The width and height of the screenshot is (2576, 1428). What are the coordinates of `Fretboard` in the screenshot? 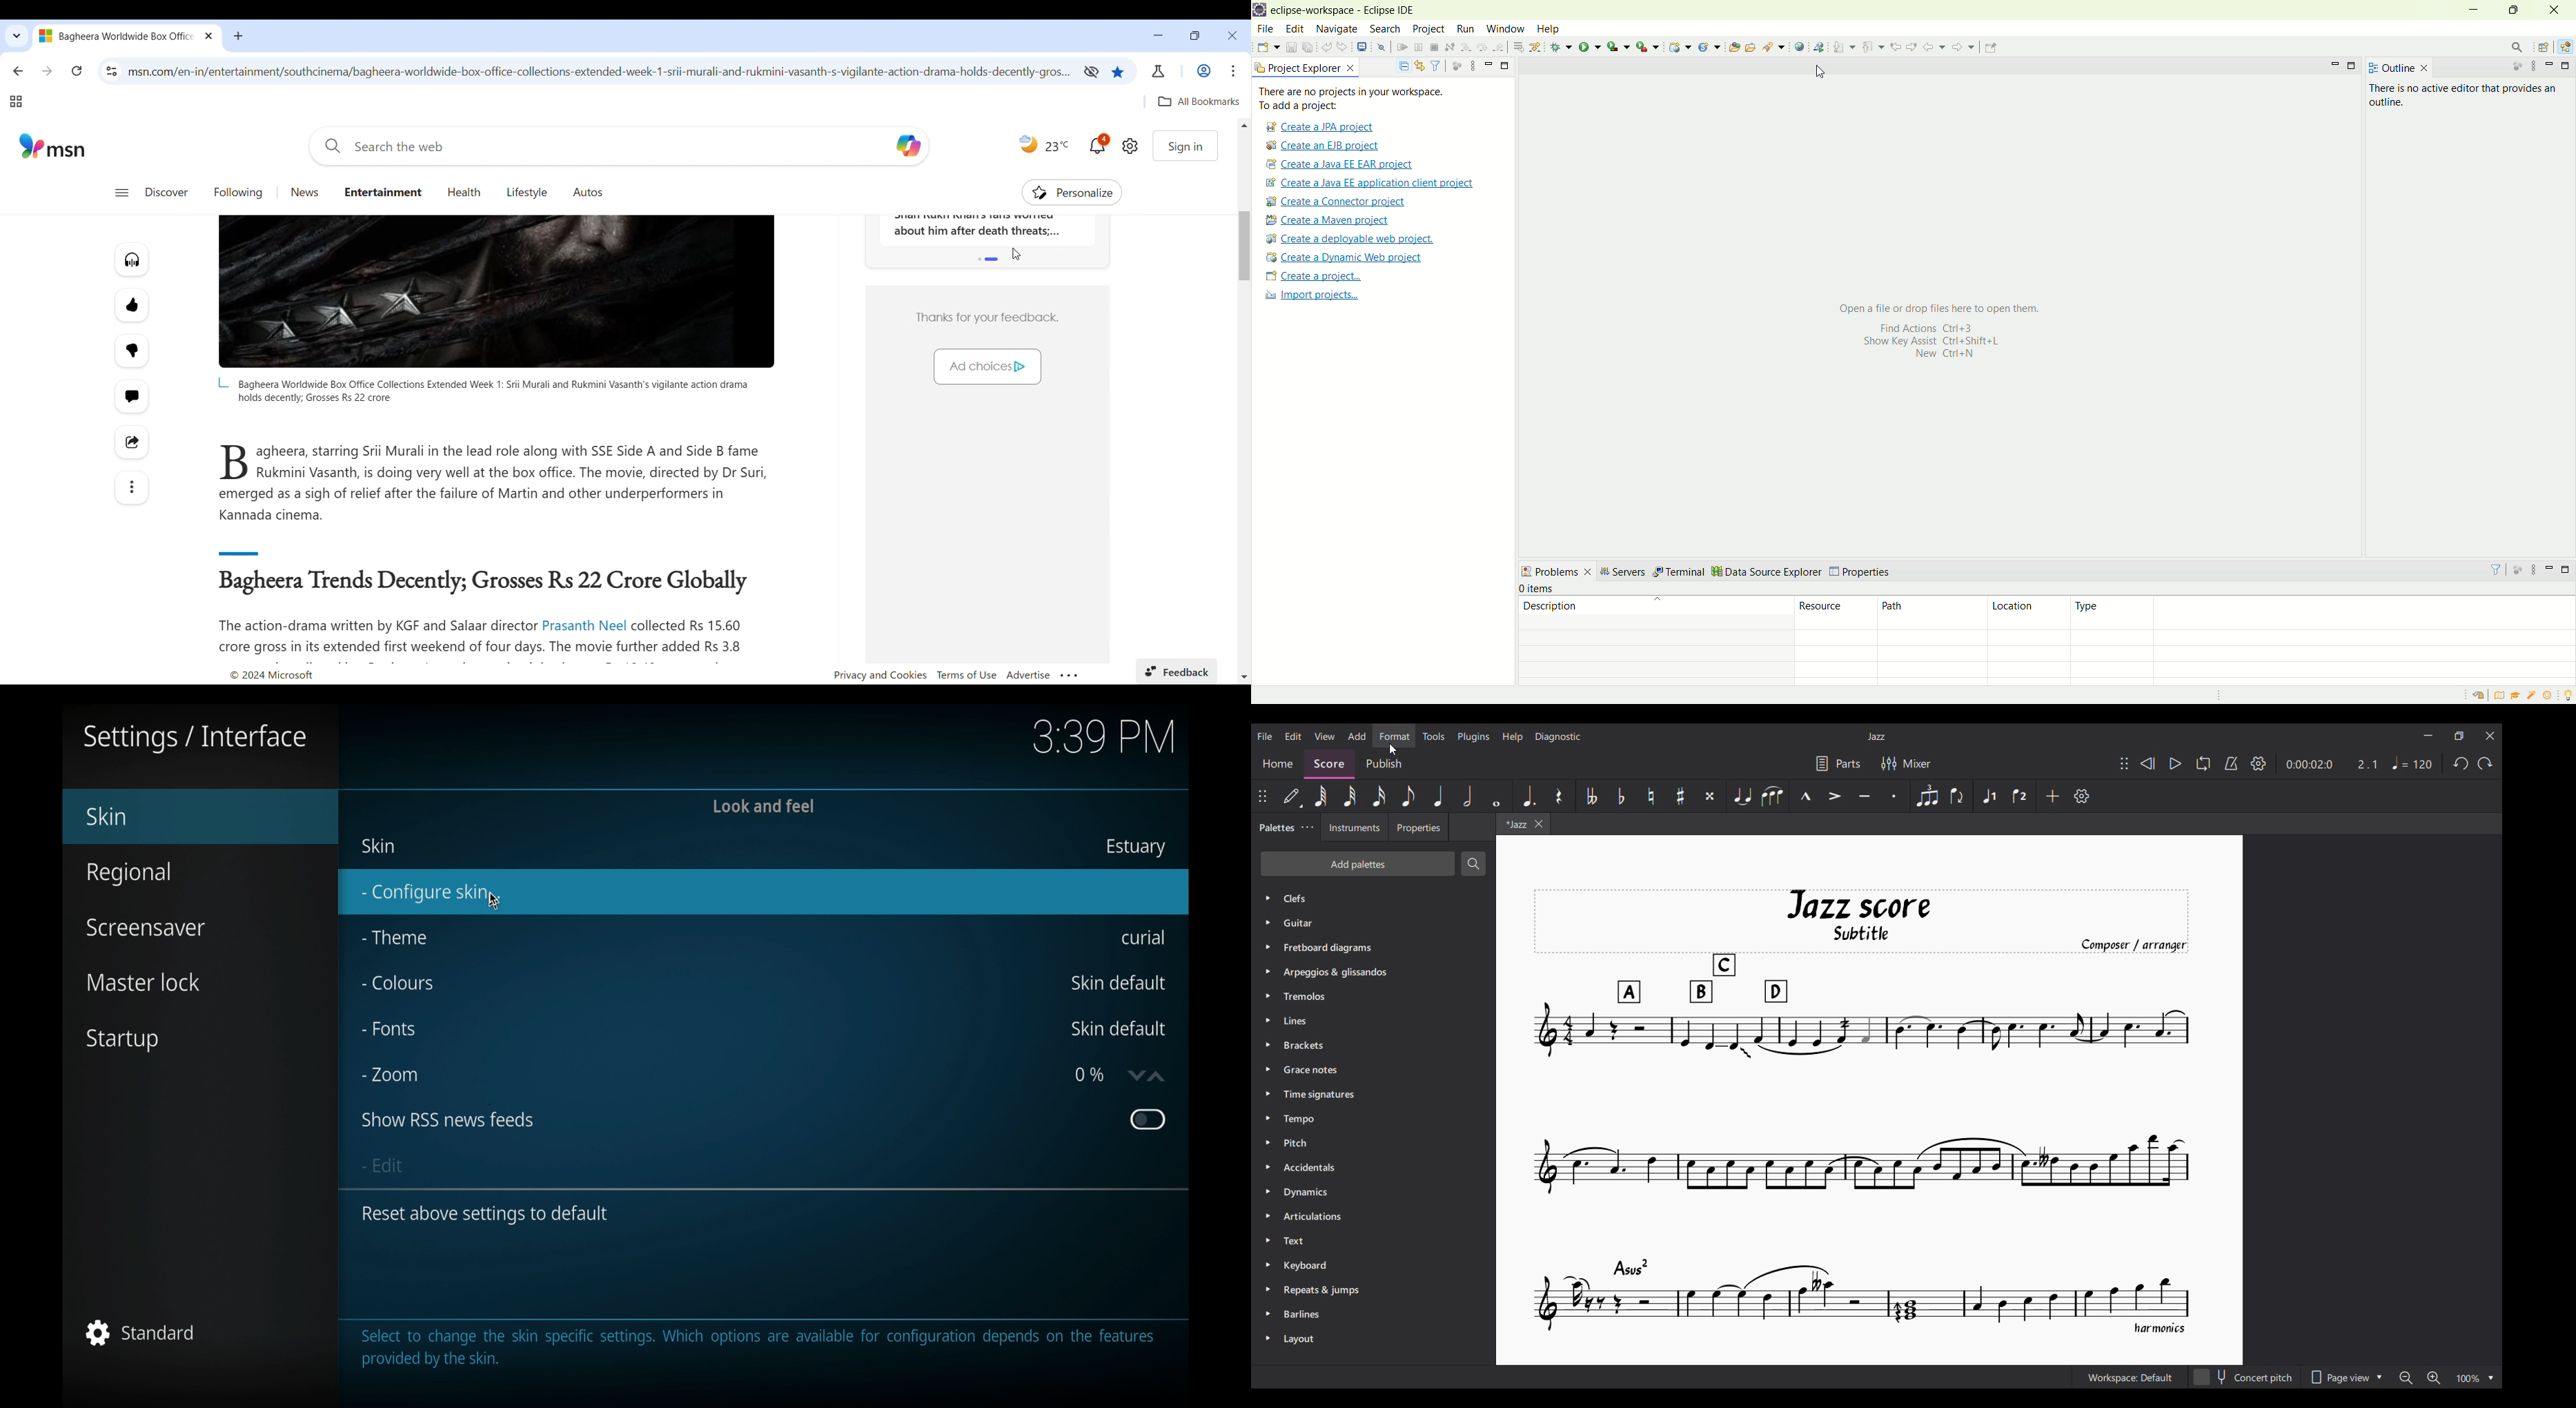 It's located at (1327, 948).